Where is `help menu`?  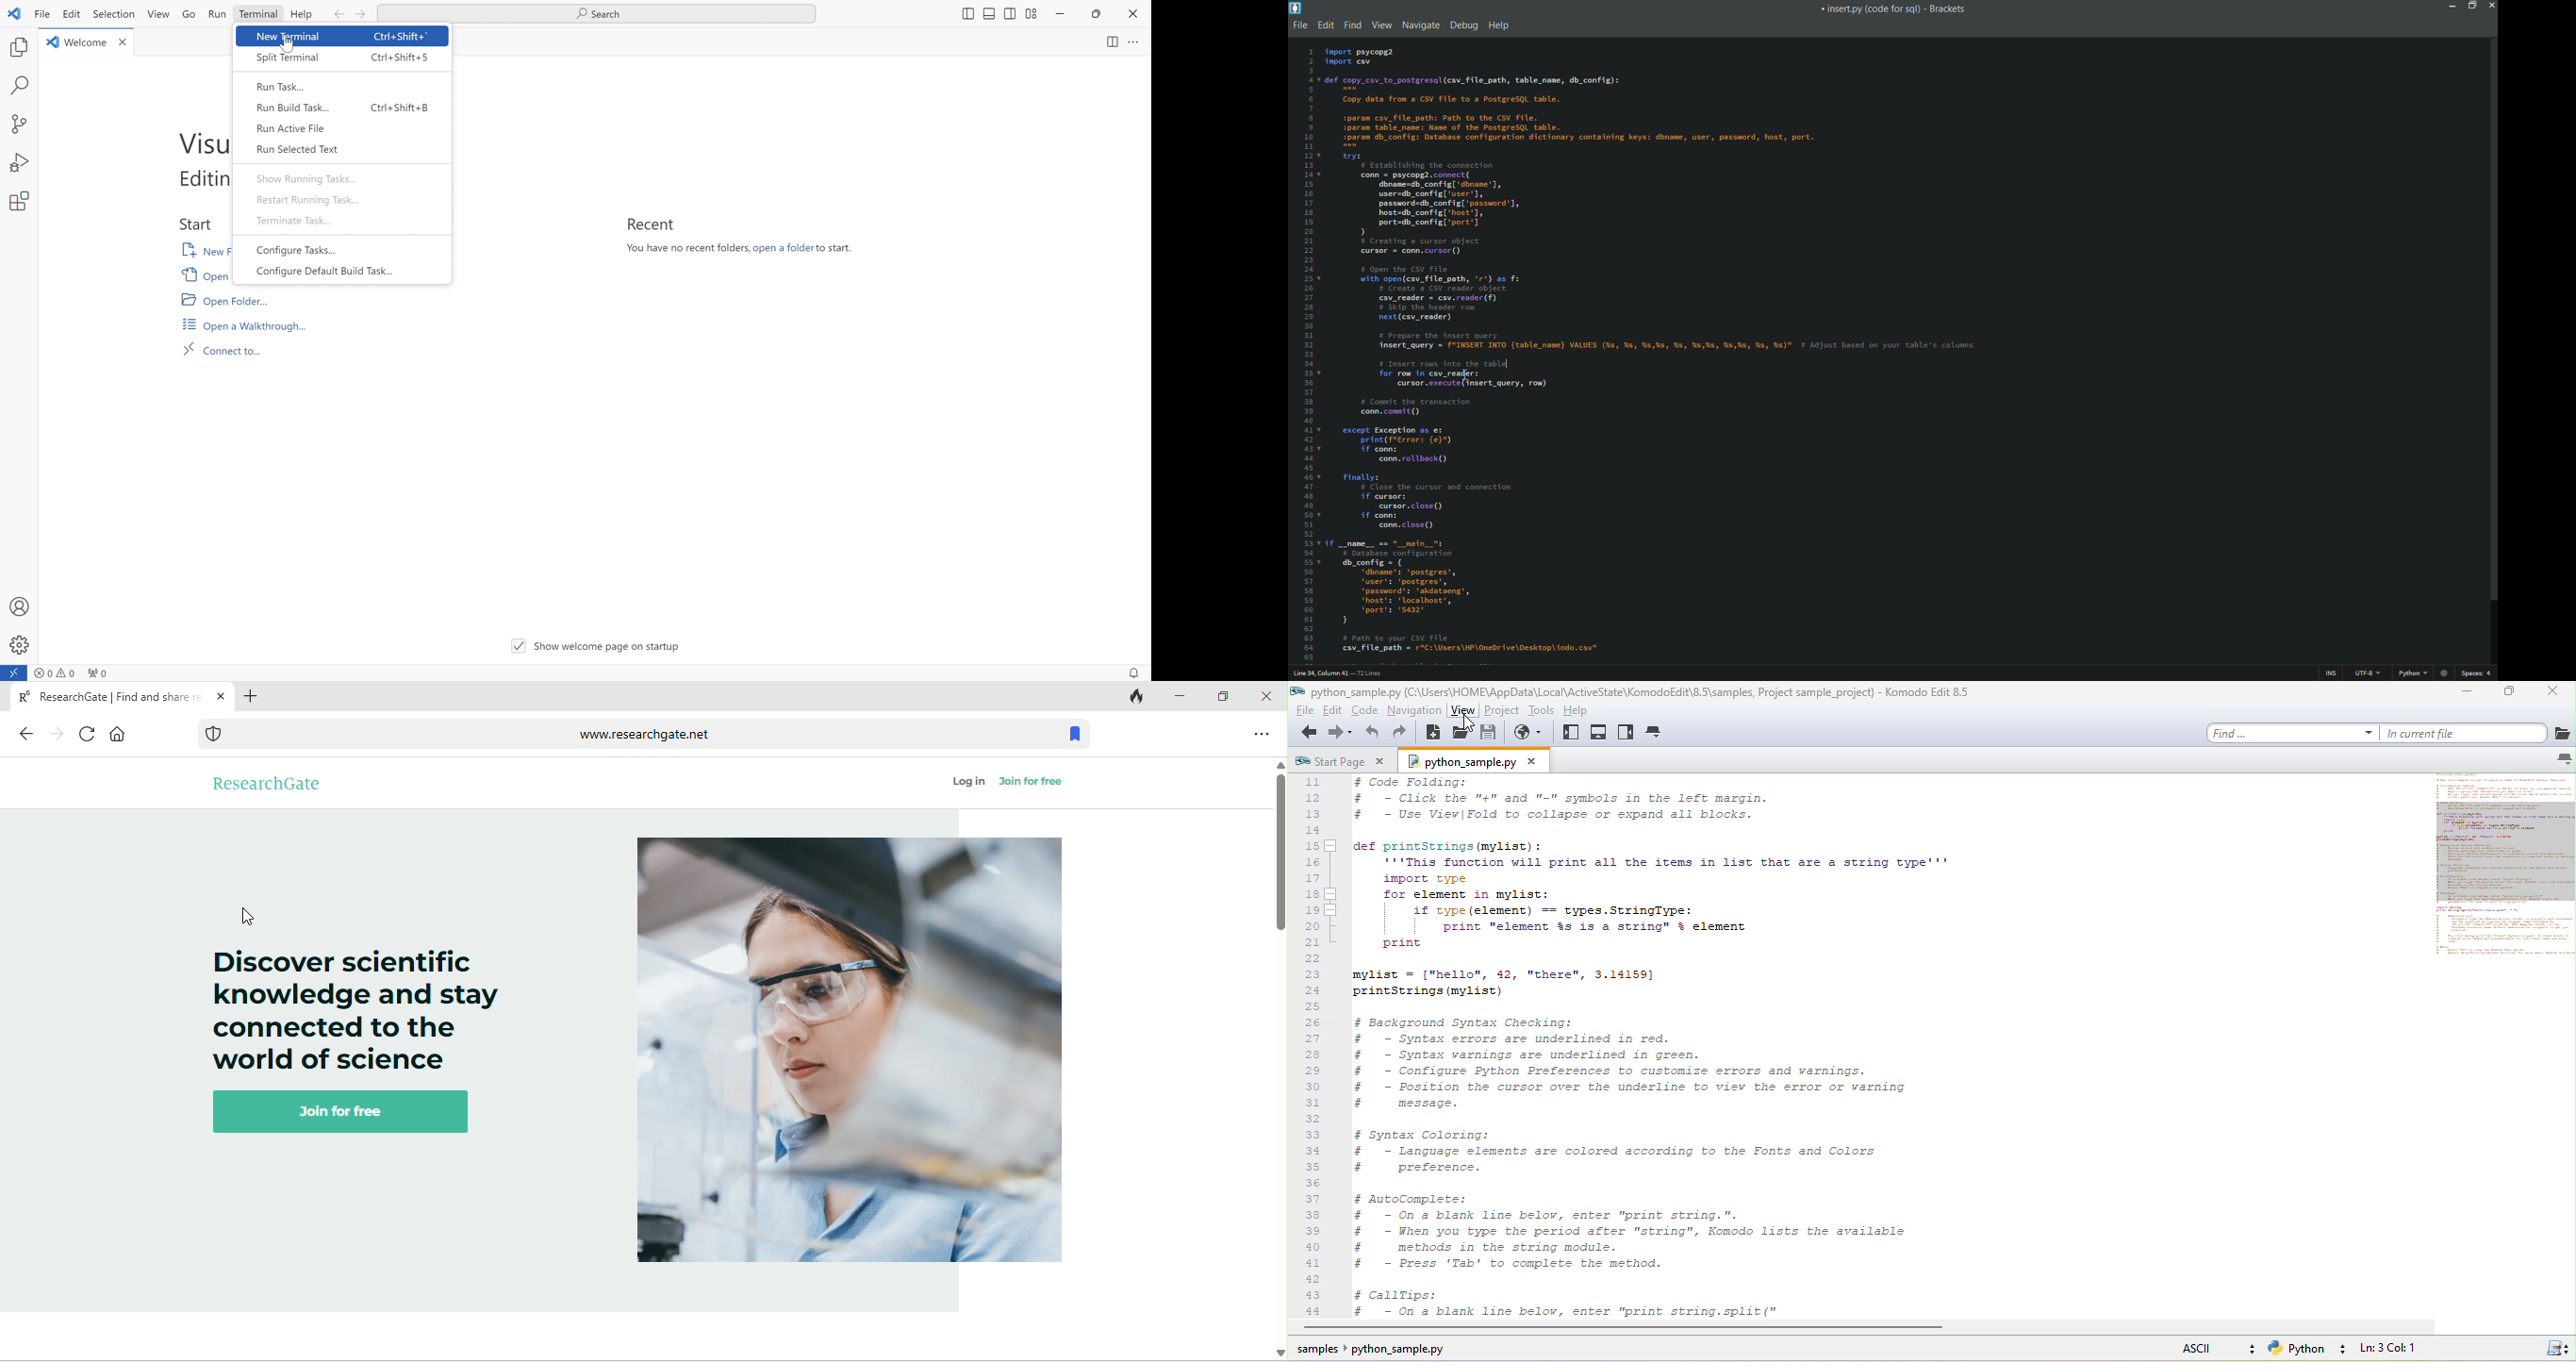
help menu is located at coordinates (1499, 26).